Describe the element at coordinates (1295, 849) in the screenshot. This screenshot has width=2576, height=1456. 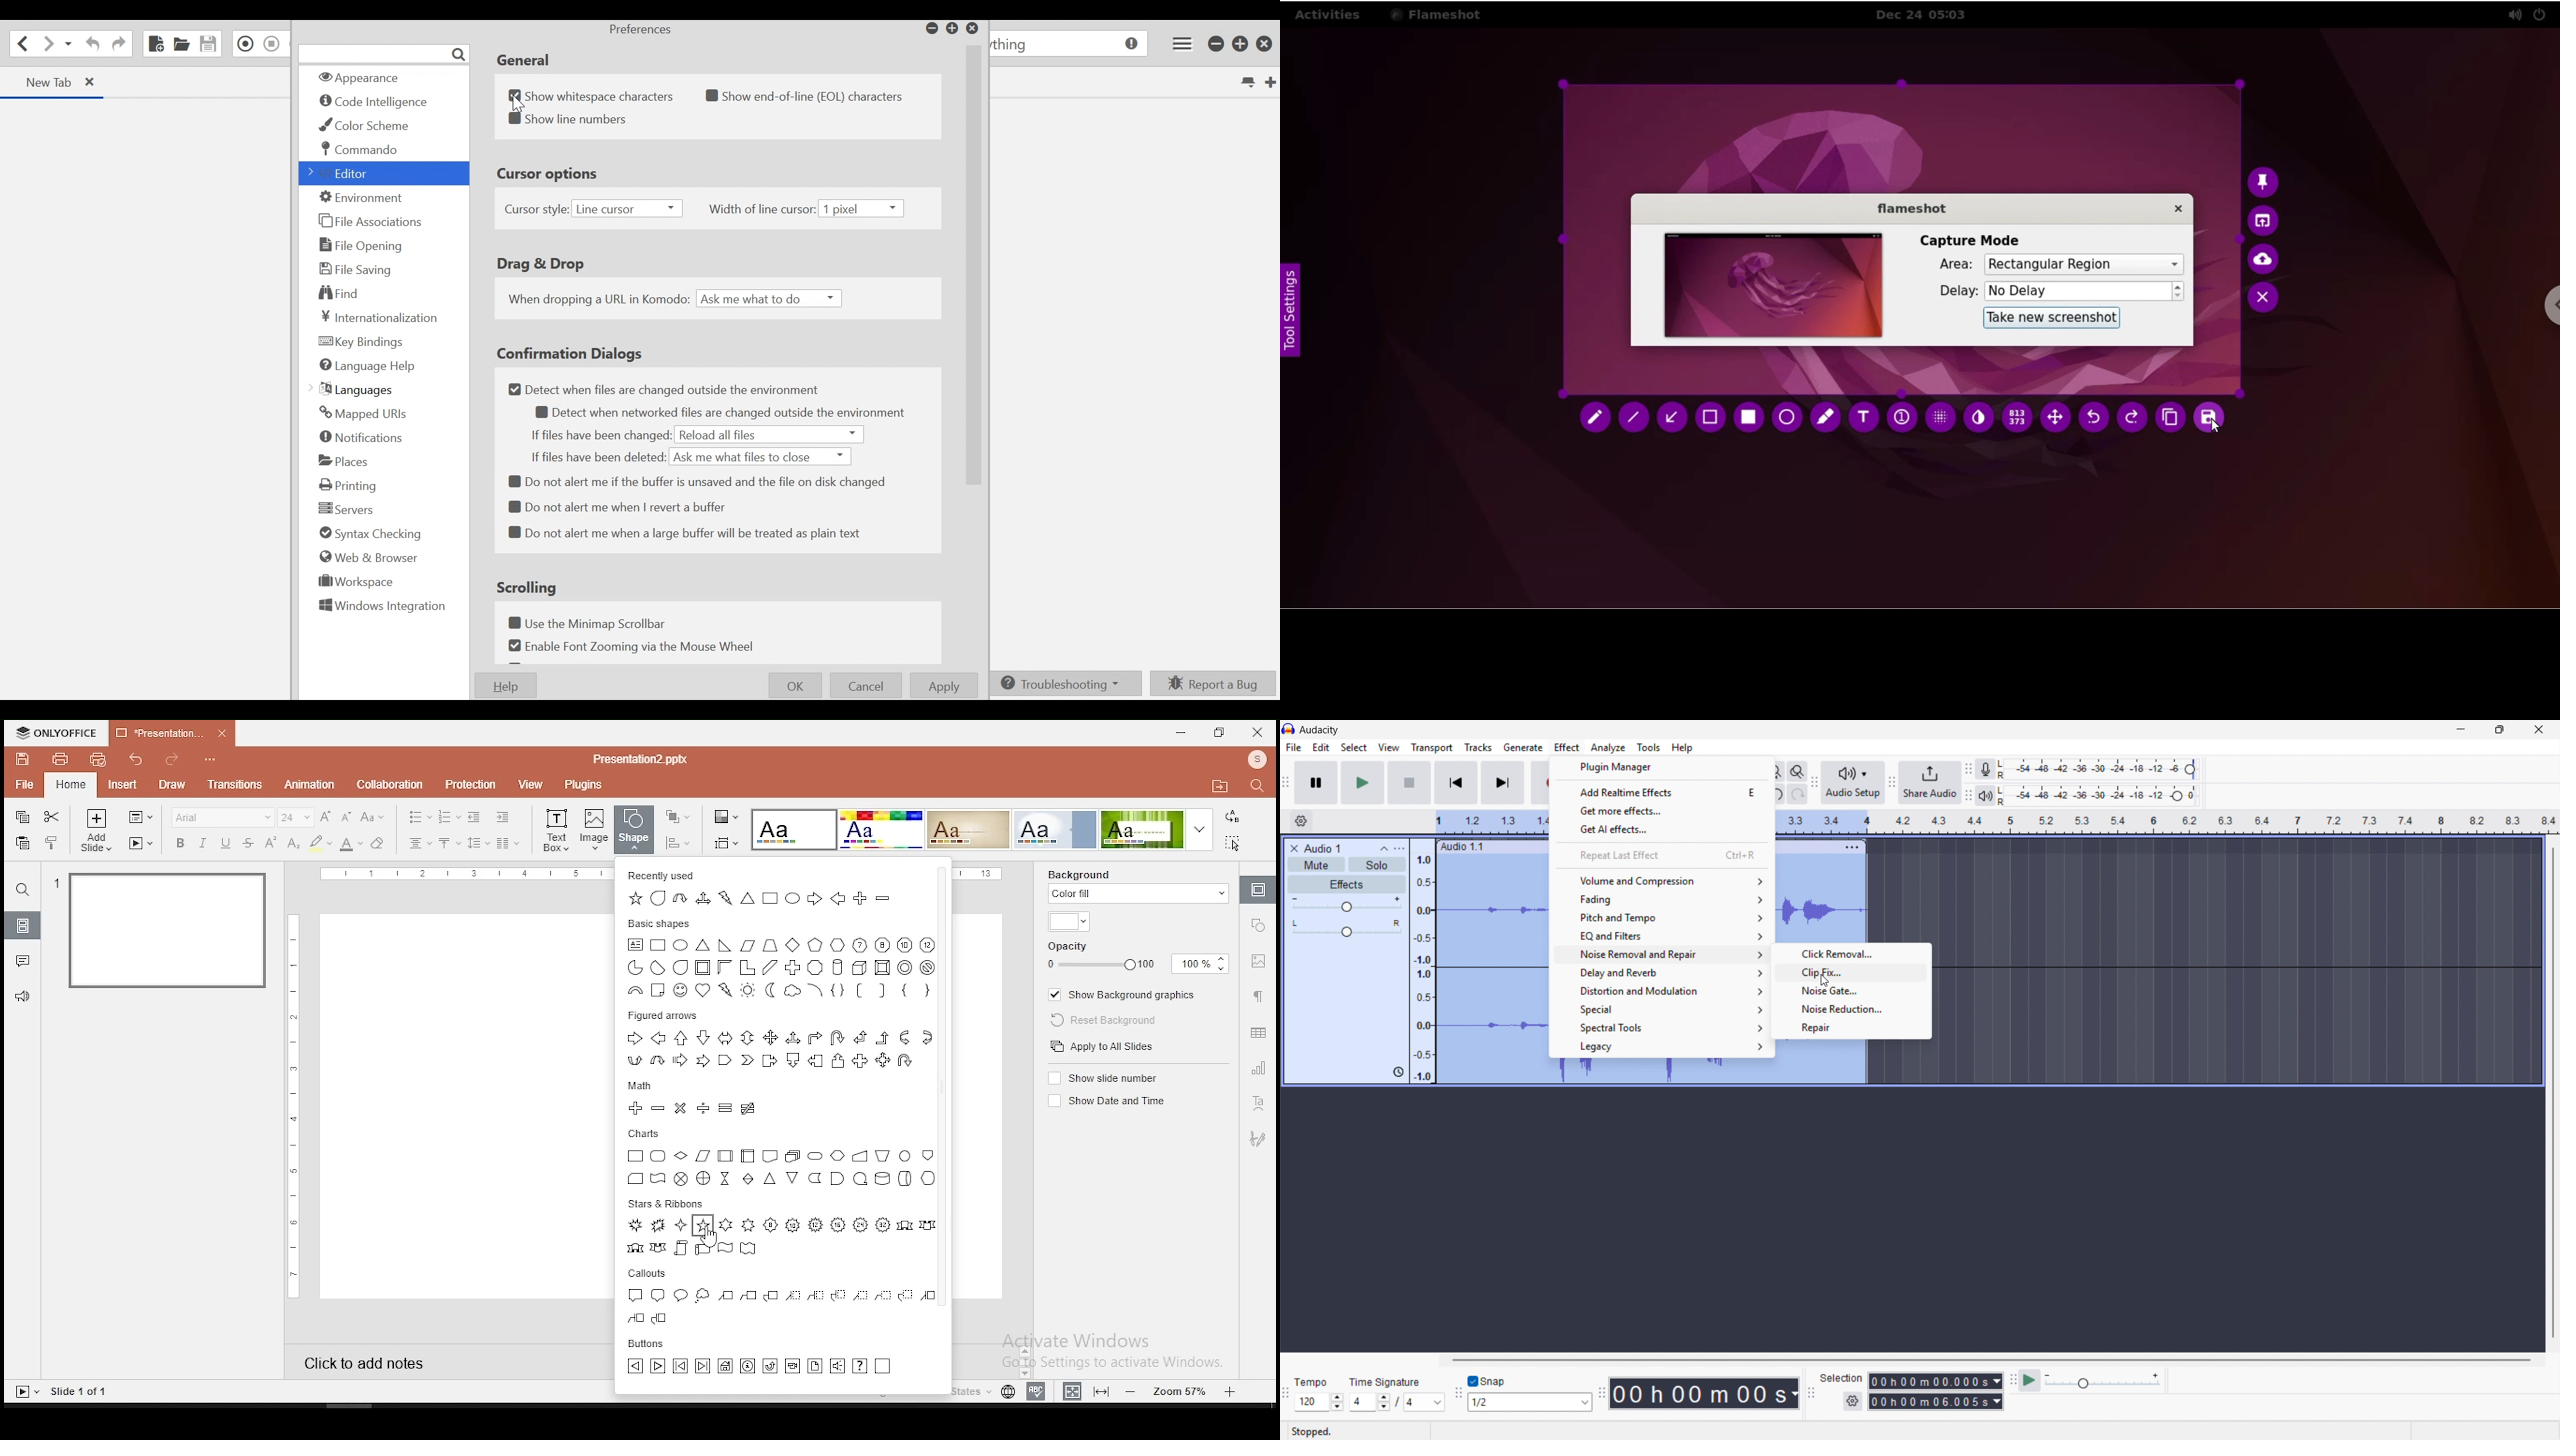
I see `Remove track ` at that location.